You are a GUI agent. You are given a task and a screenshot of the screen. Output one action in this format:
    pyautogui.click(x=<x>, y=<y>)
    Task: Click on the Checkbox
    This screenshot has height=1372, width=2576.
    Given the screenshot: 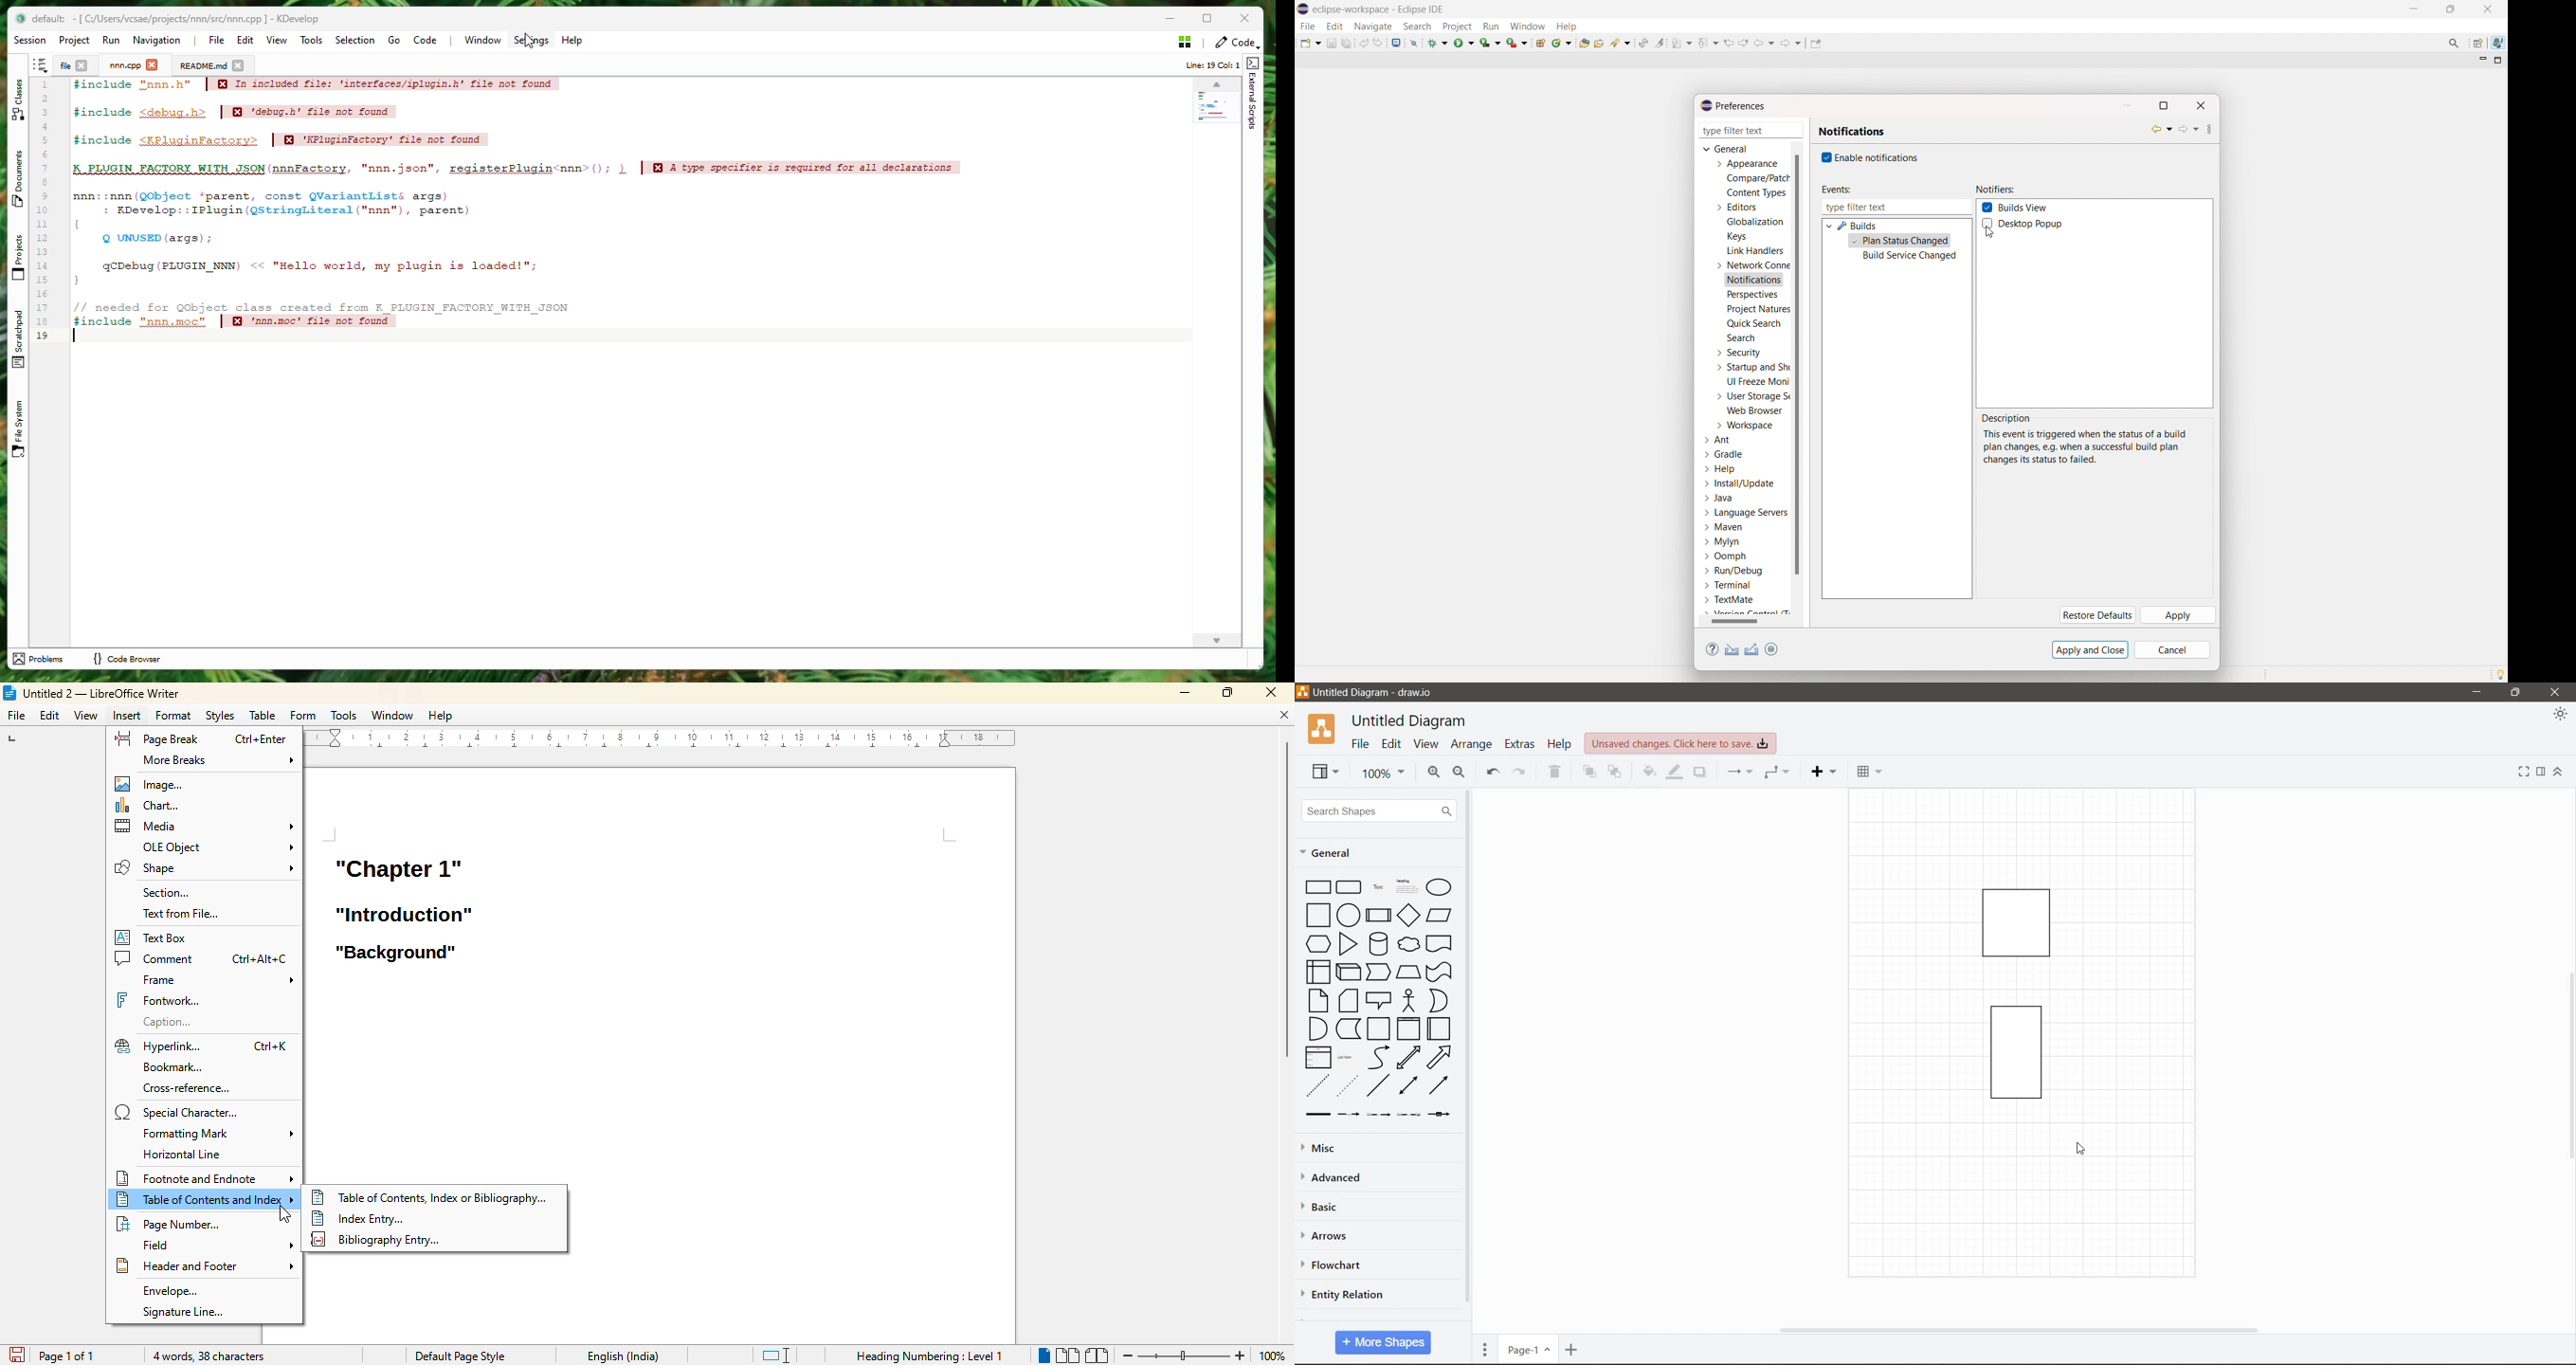 What is the action you would take?
    pyautogui.click(x=1988, y=224)
    